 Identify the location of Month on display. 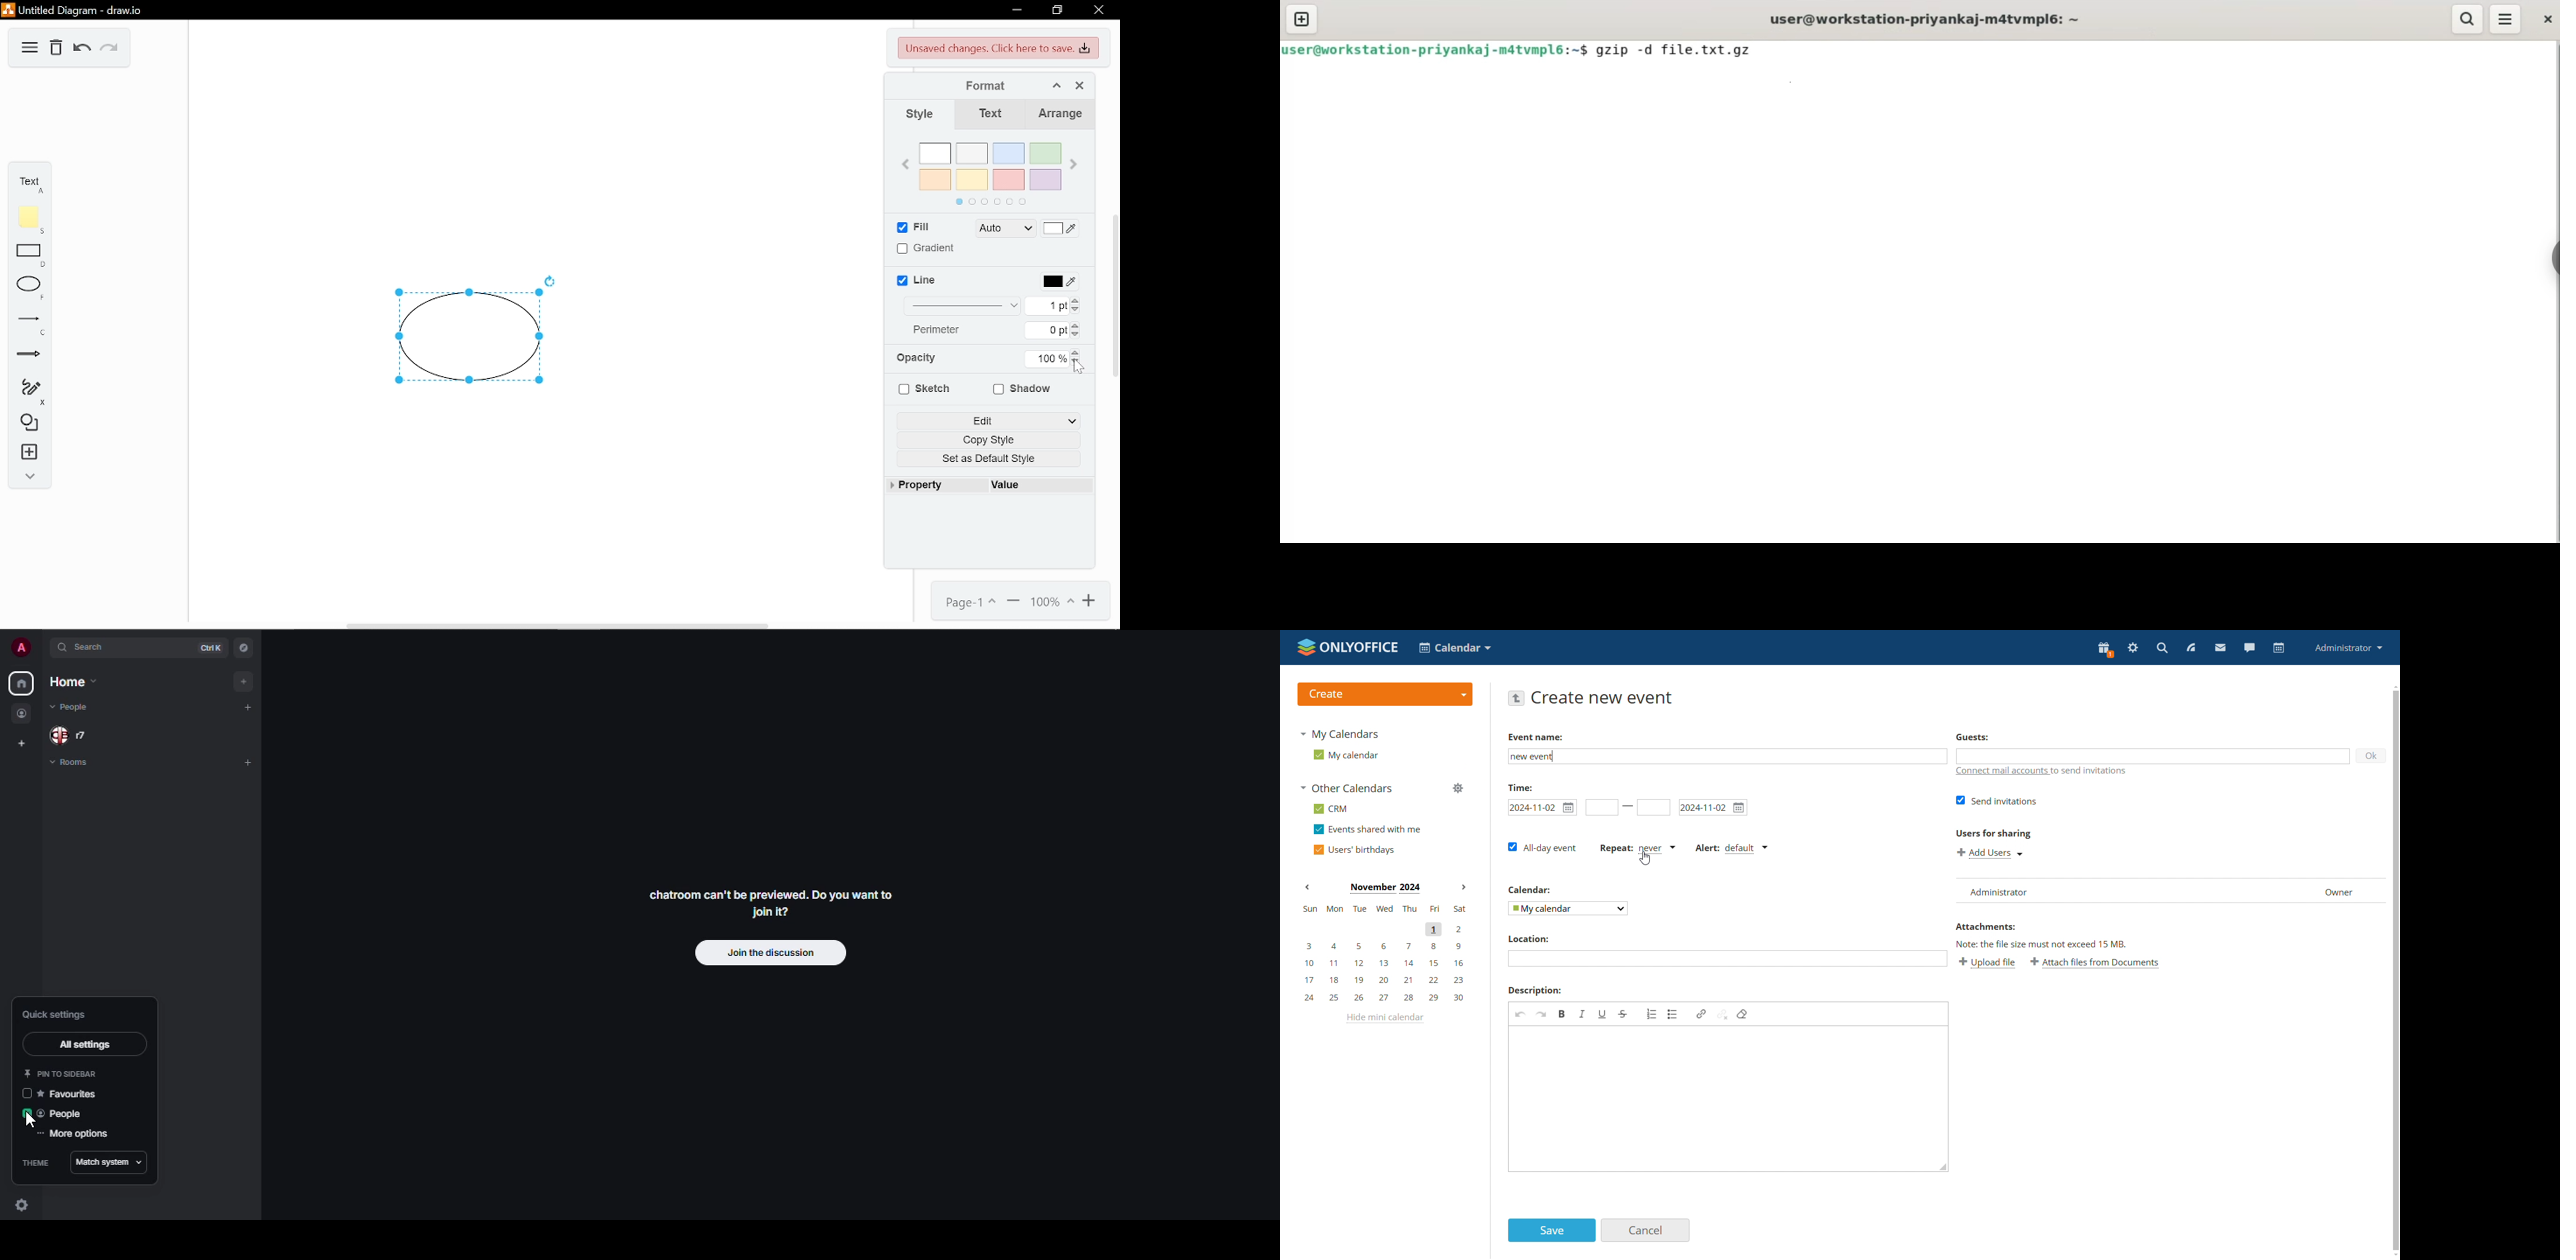
(1385, 888).